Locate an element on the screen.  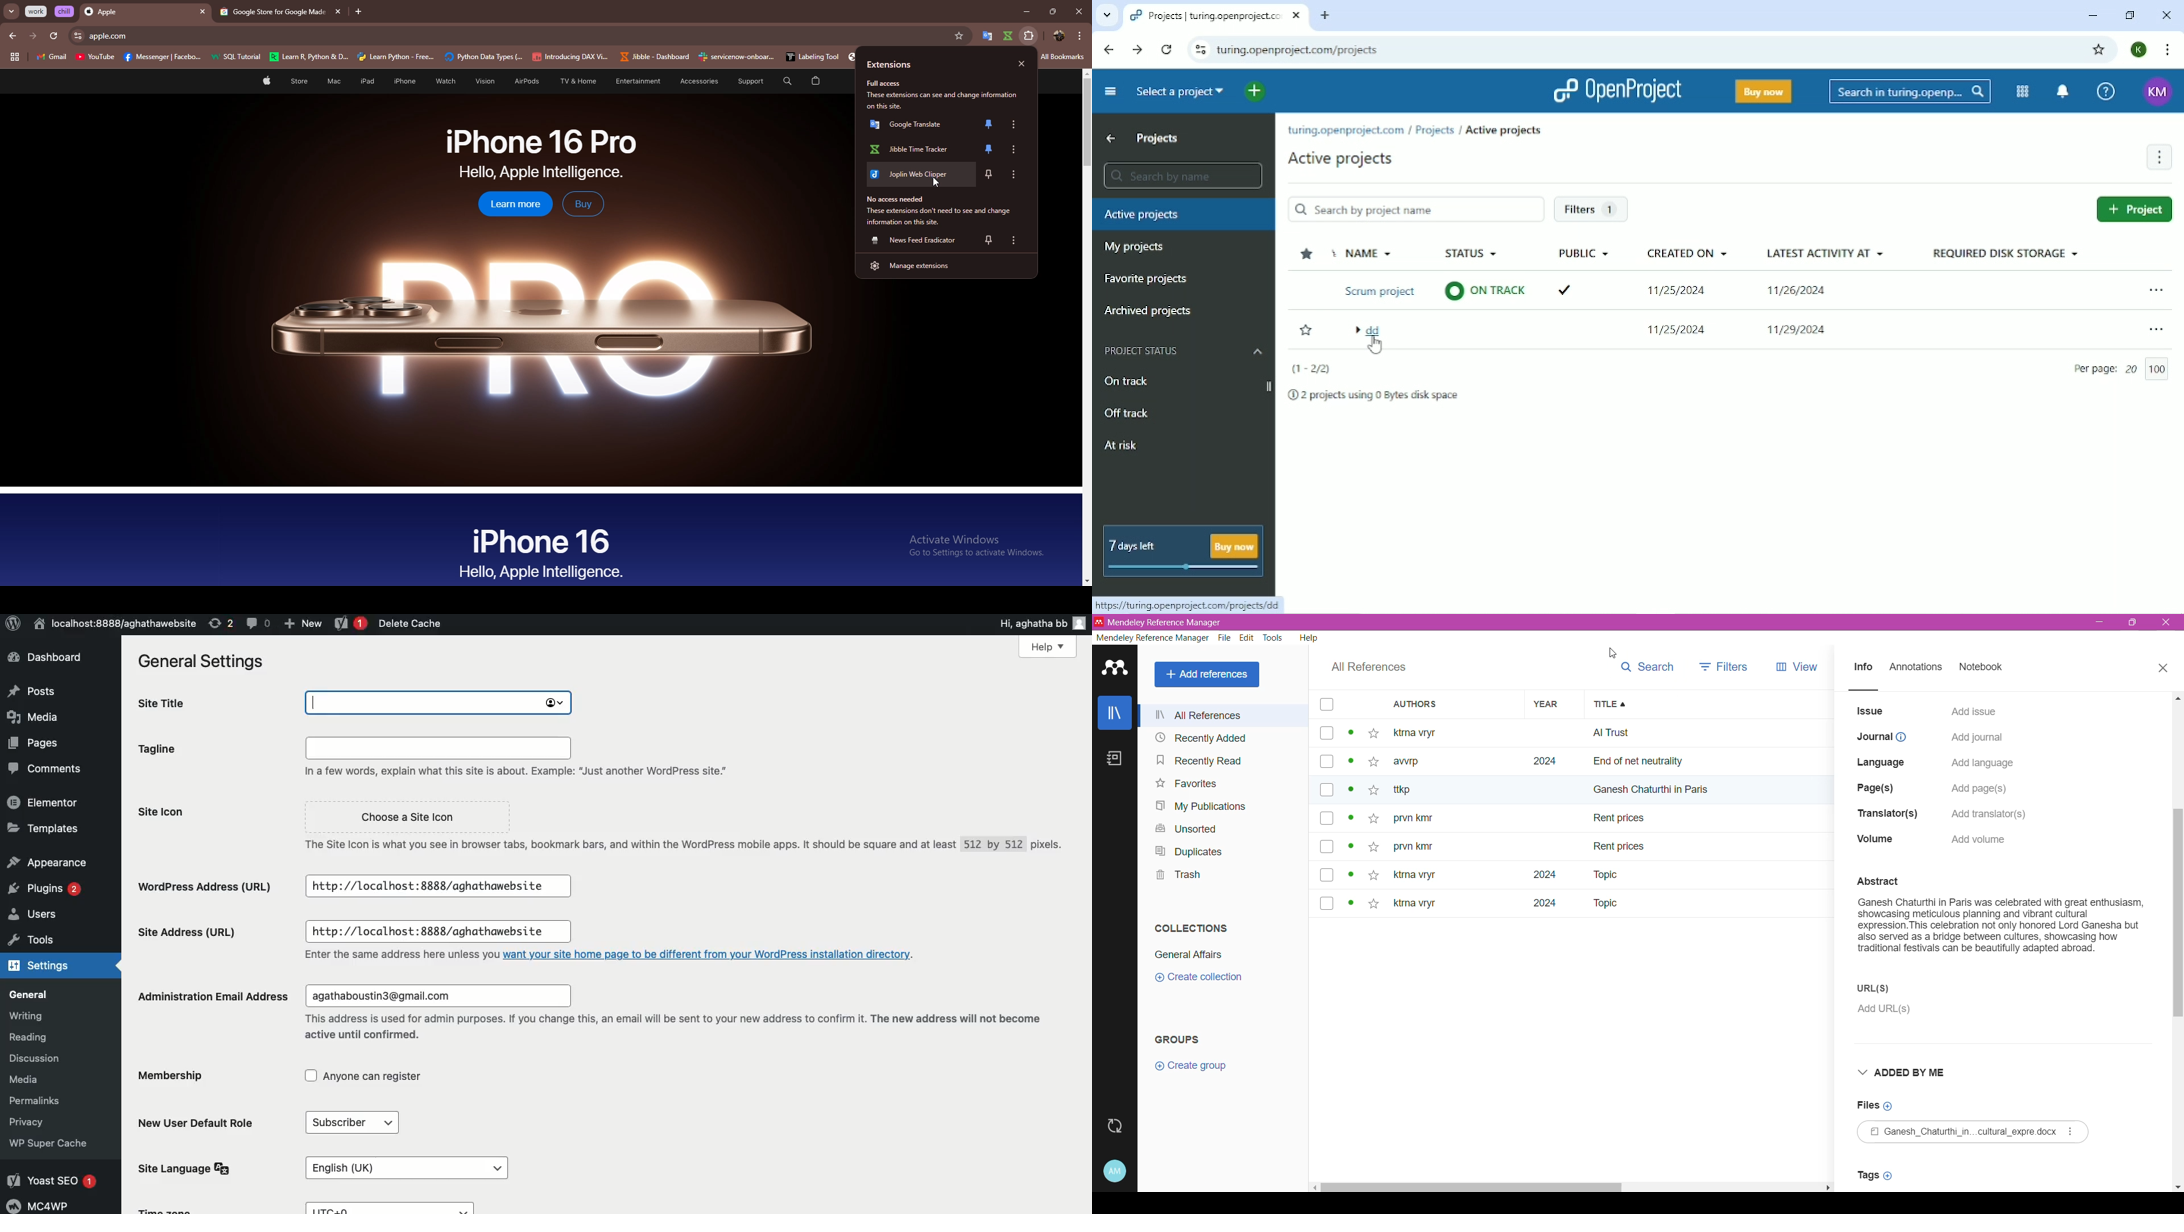
Edit is located at coordinates (1247, 638).